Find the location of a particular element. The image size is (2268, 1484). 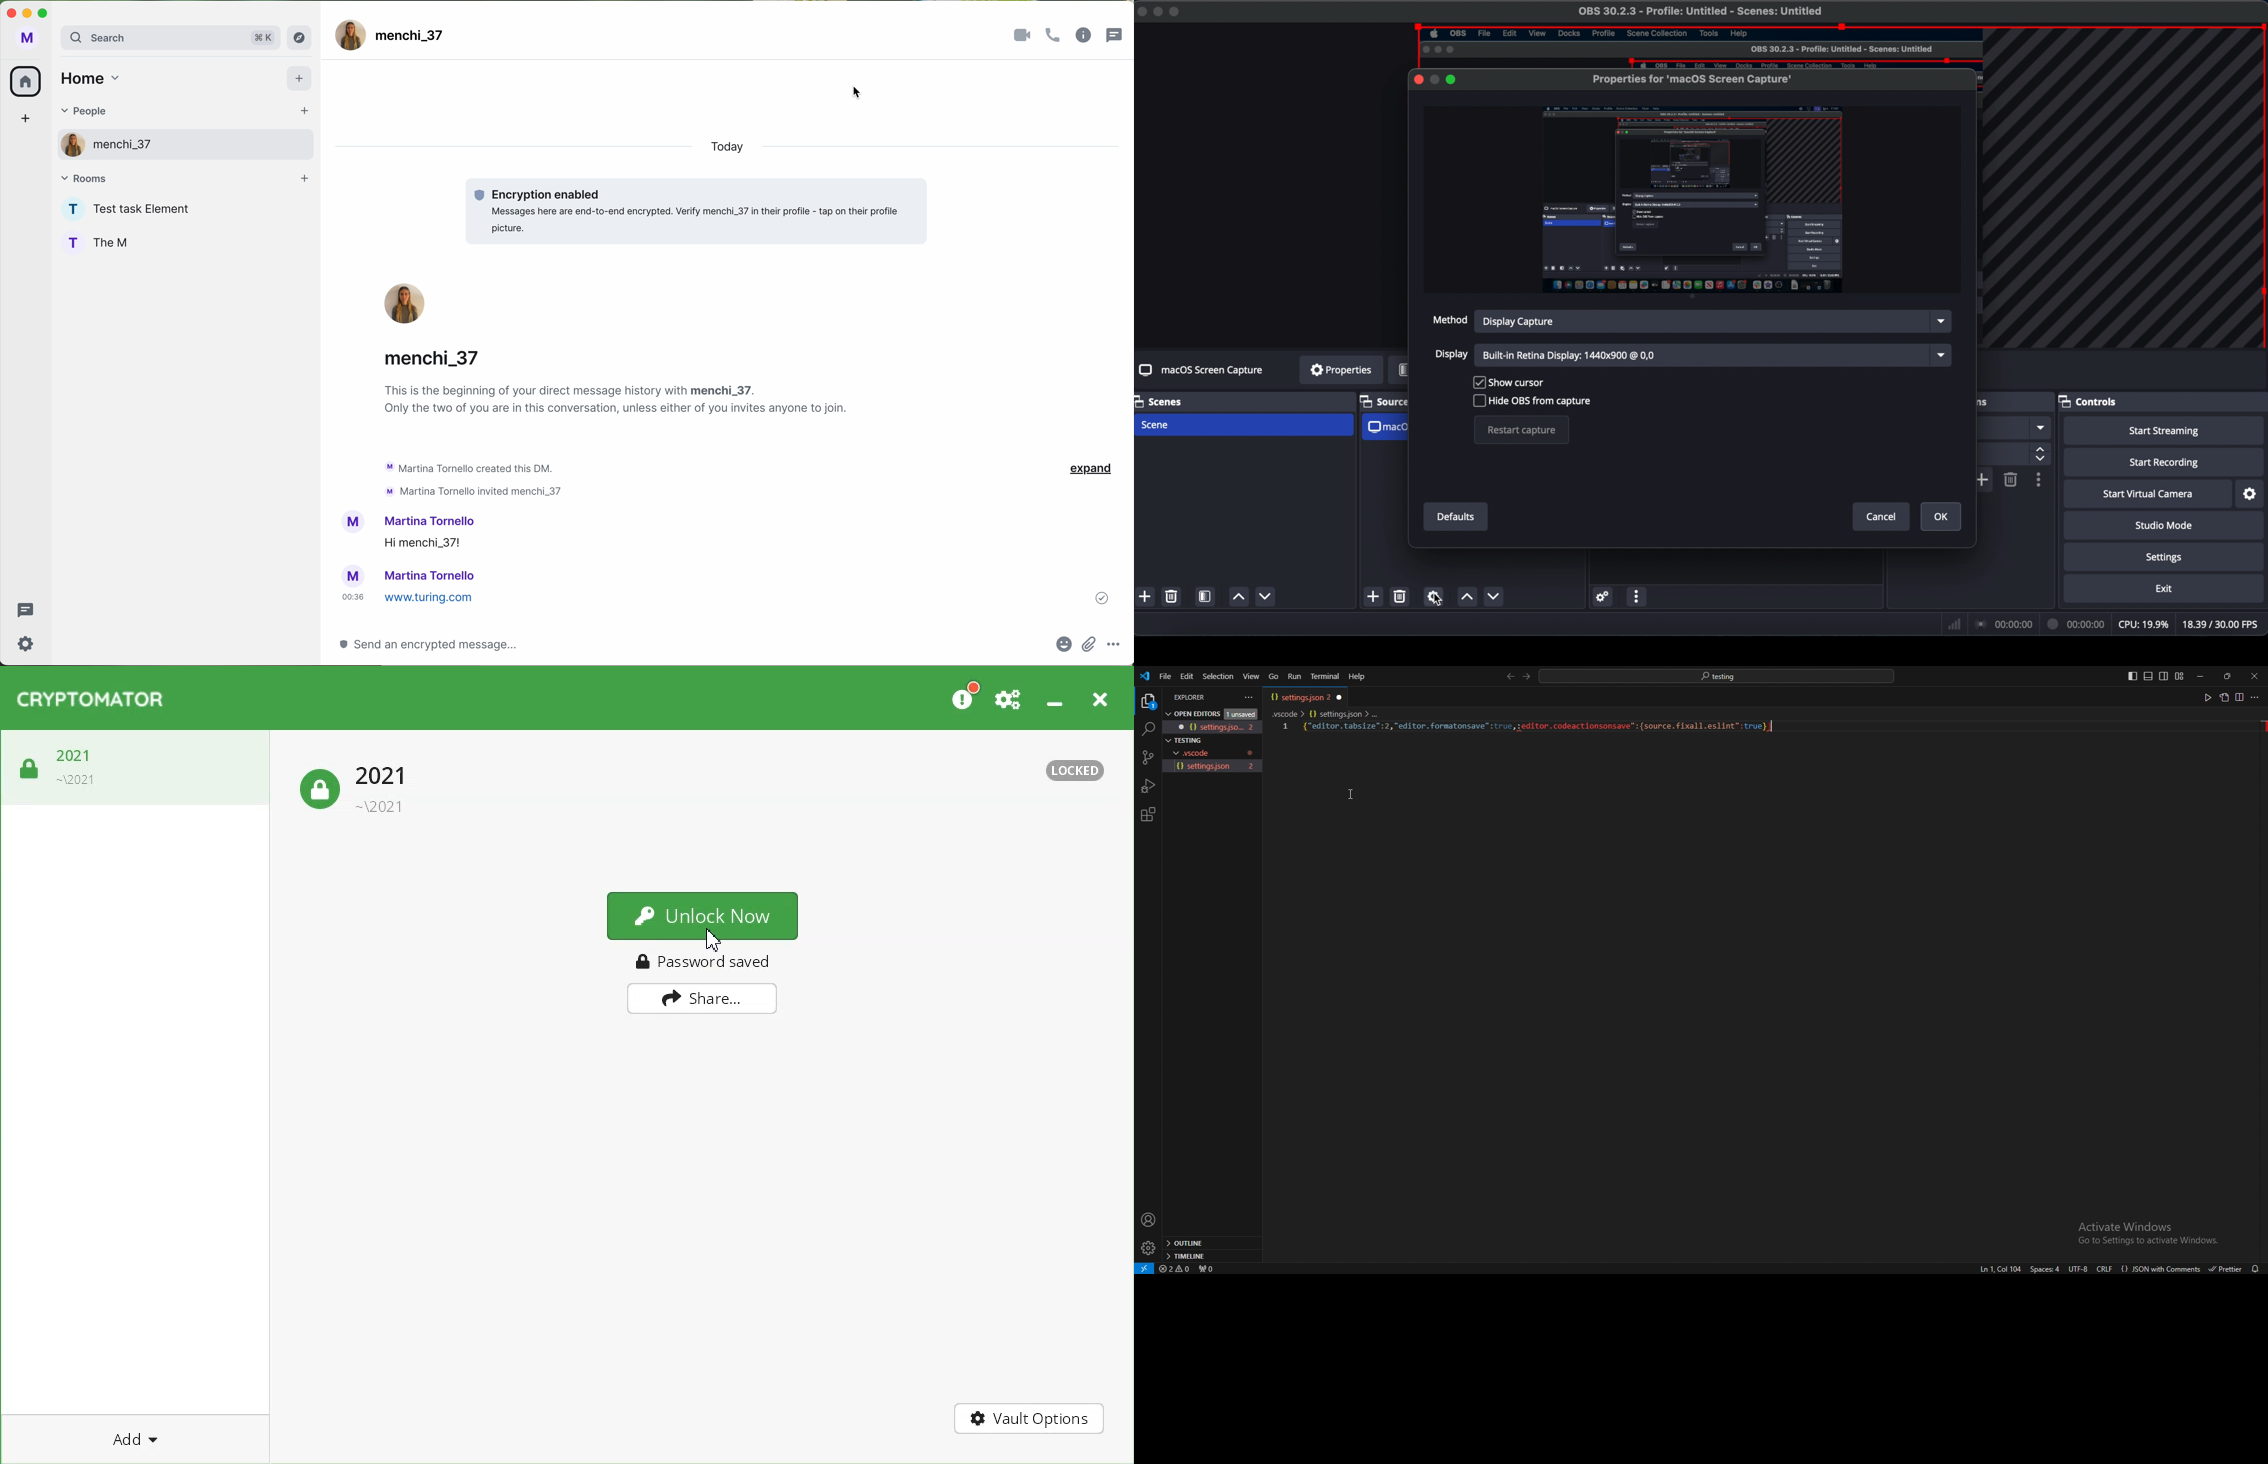

maximize is located at coordinates (1452, 80).